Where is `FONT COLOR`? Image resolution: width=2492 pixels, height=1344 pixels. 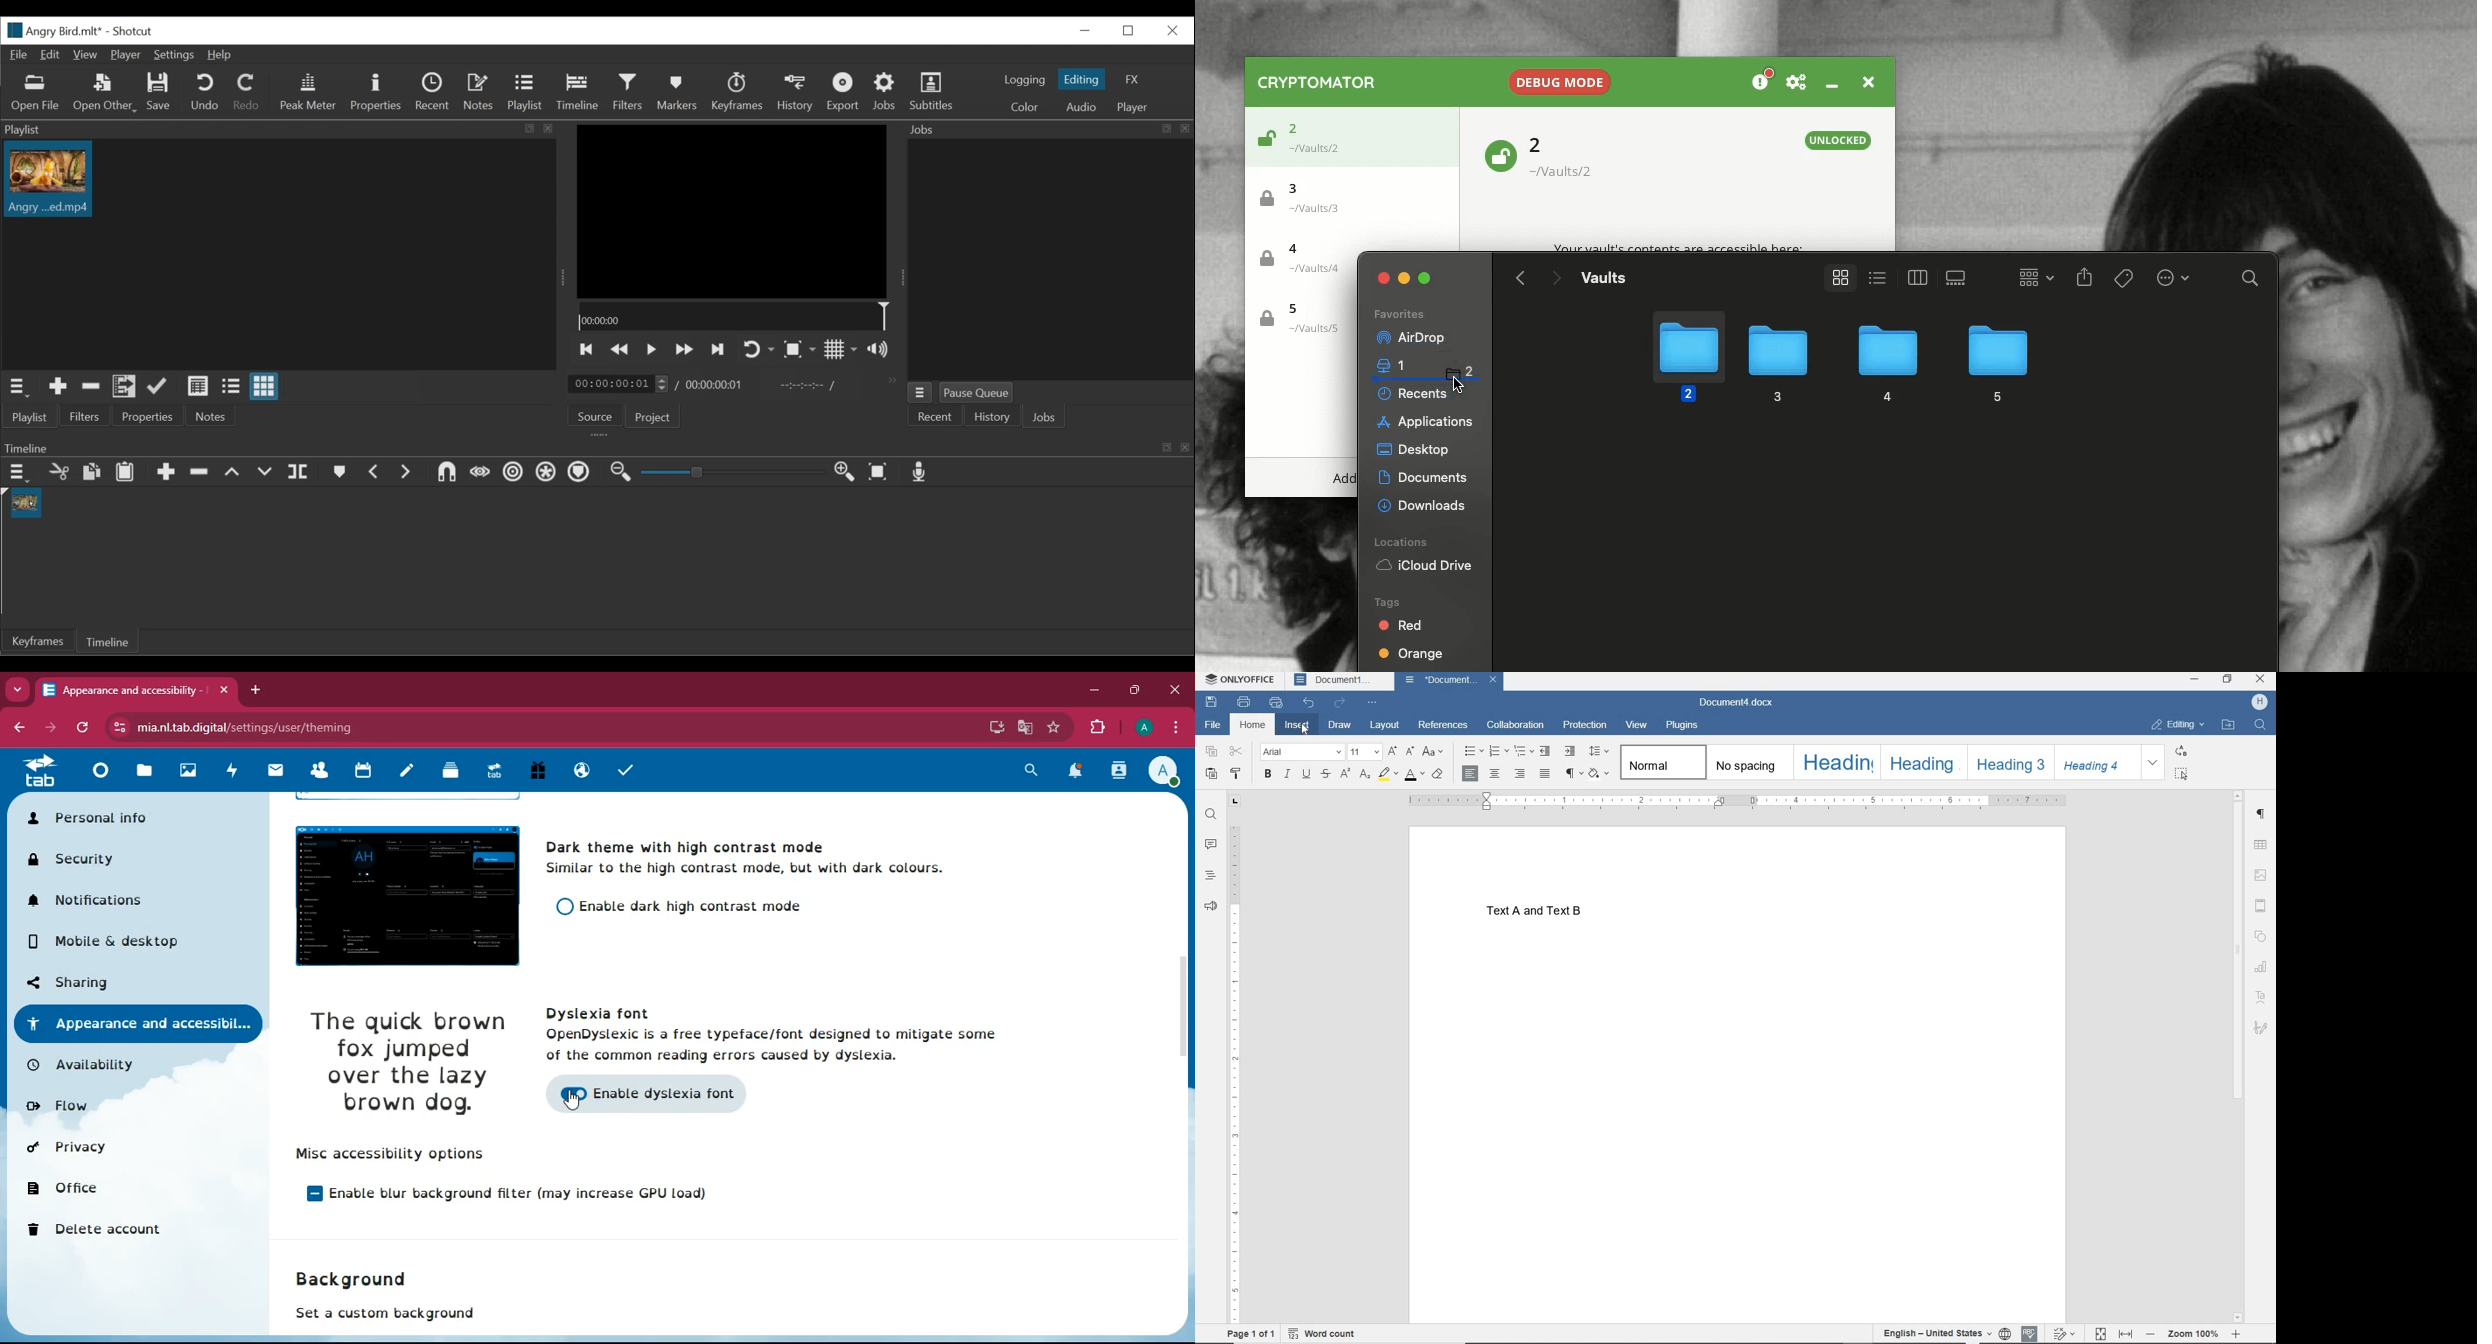 FONT COLOR is located at coordinates (1414, 776).